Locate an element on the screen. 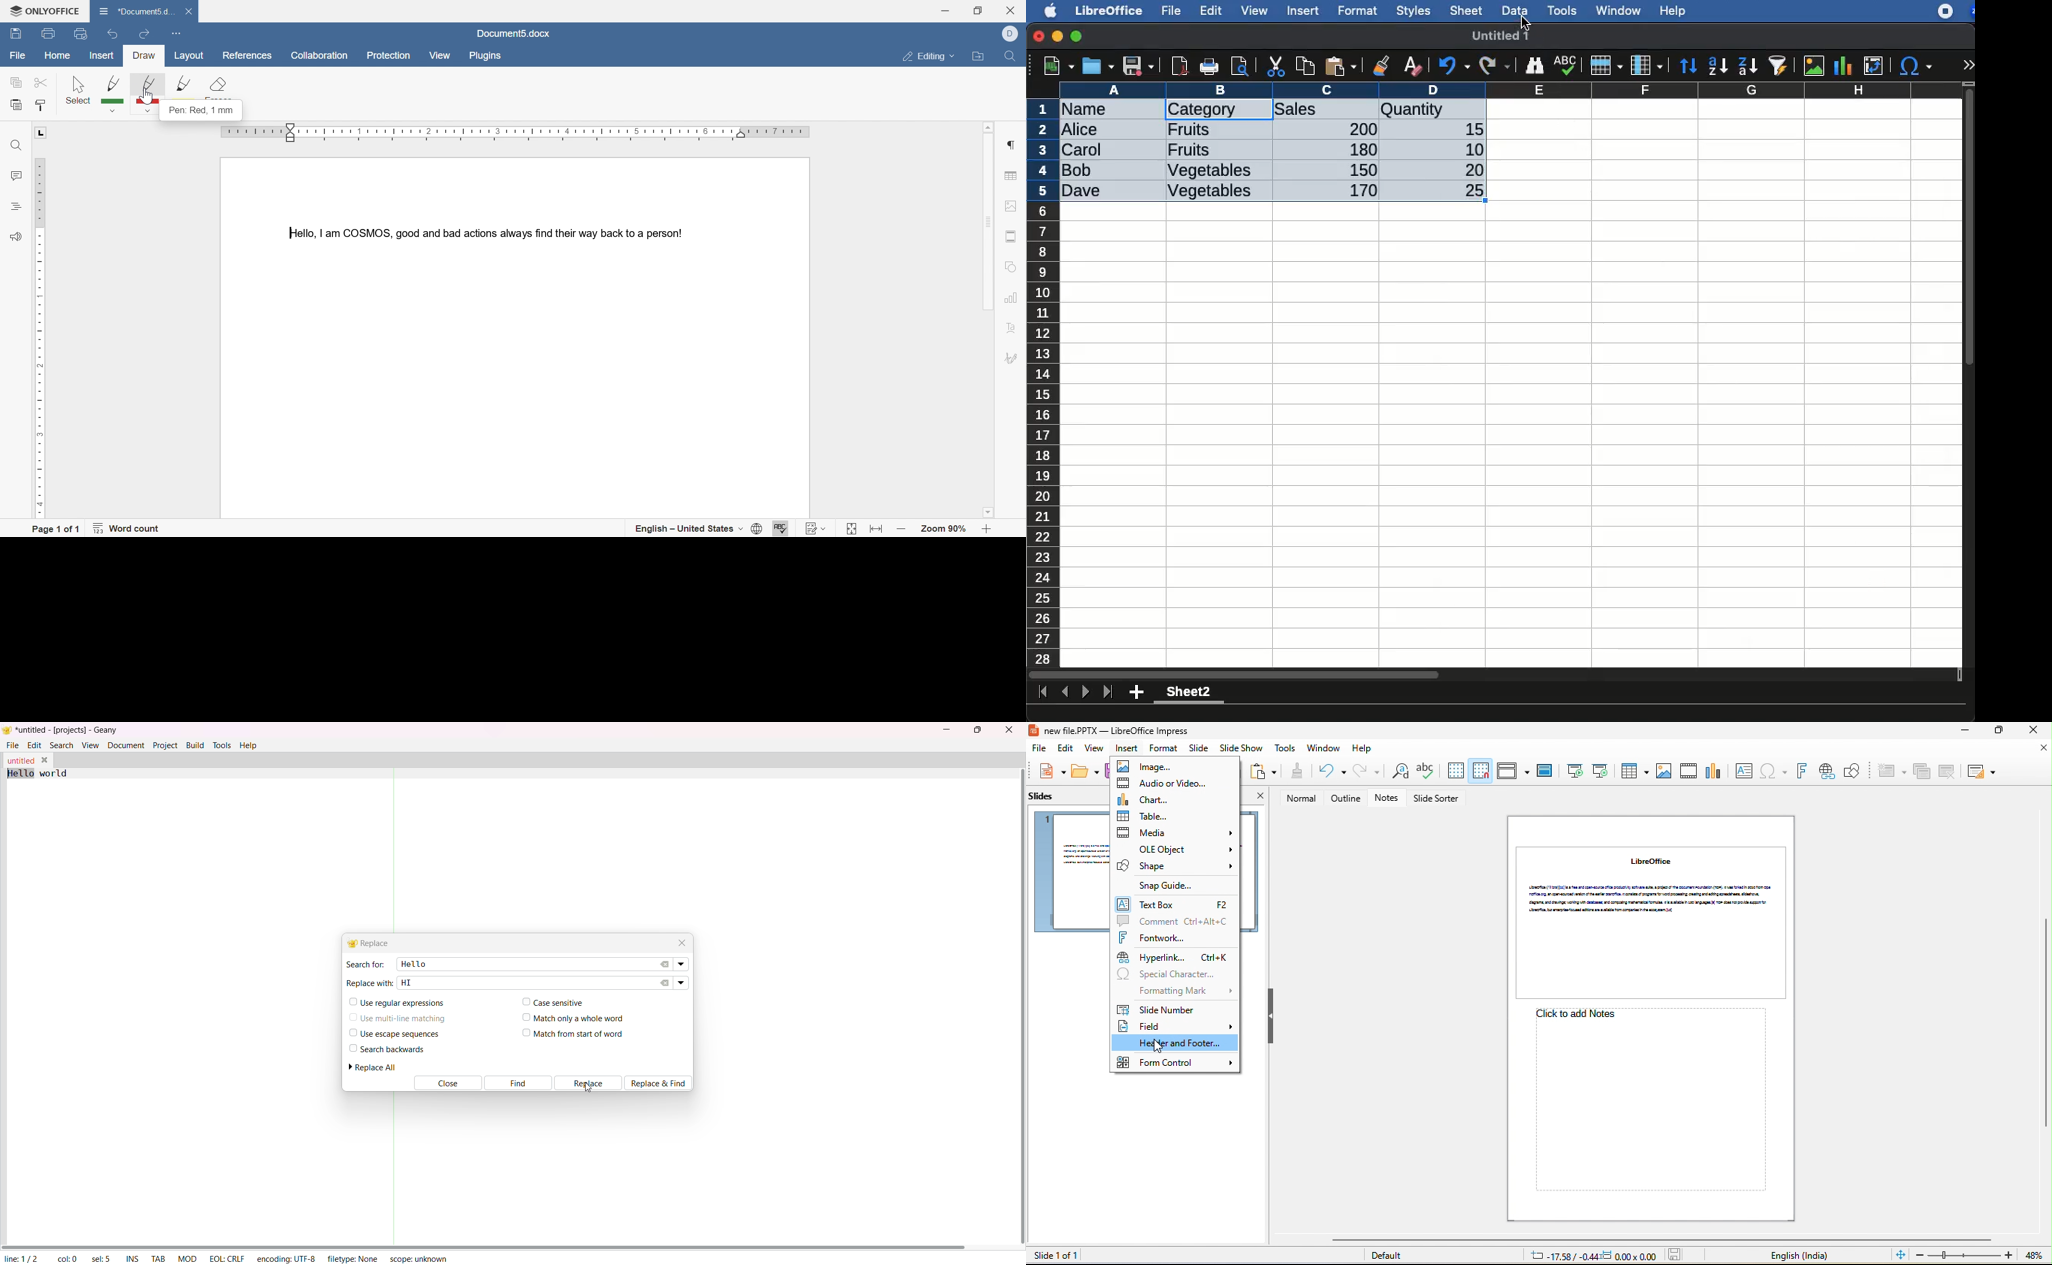 The width and height of the screenshot is (2072, 1288). audio/video is located at coordinates (1162, 784).